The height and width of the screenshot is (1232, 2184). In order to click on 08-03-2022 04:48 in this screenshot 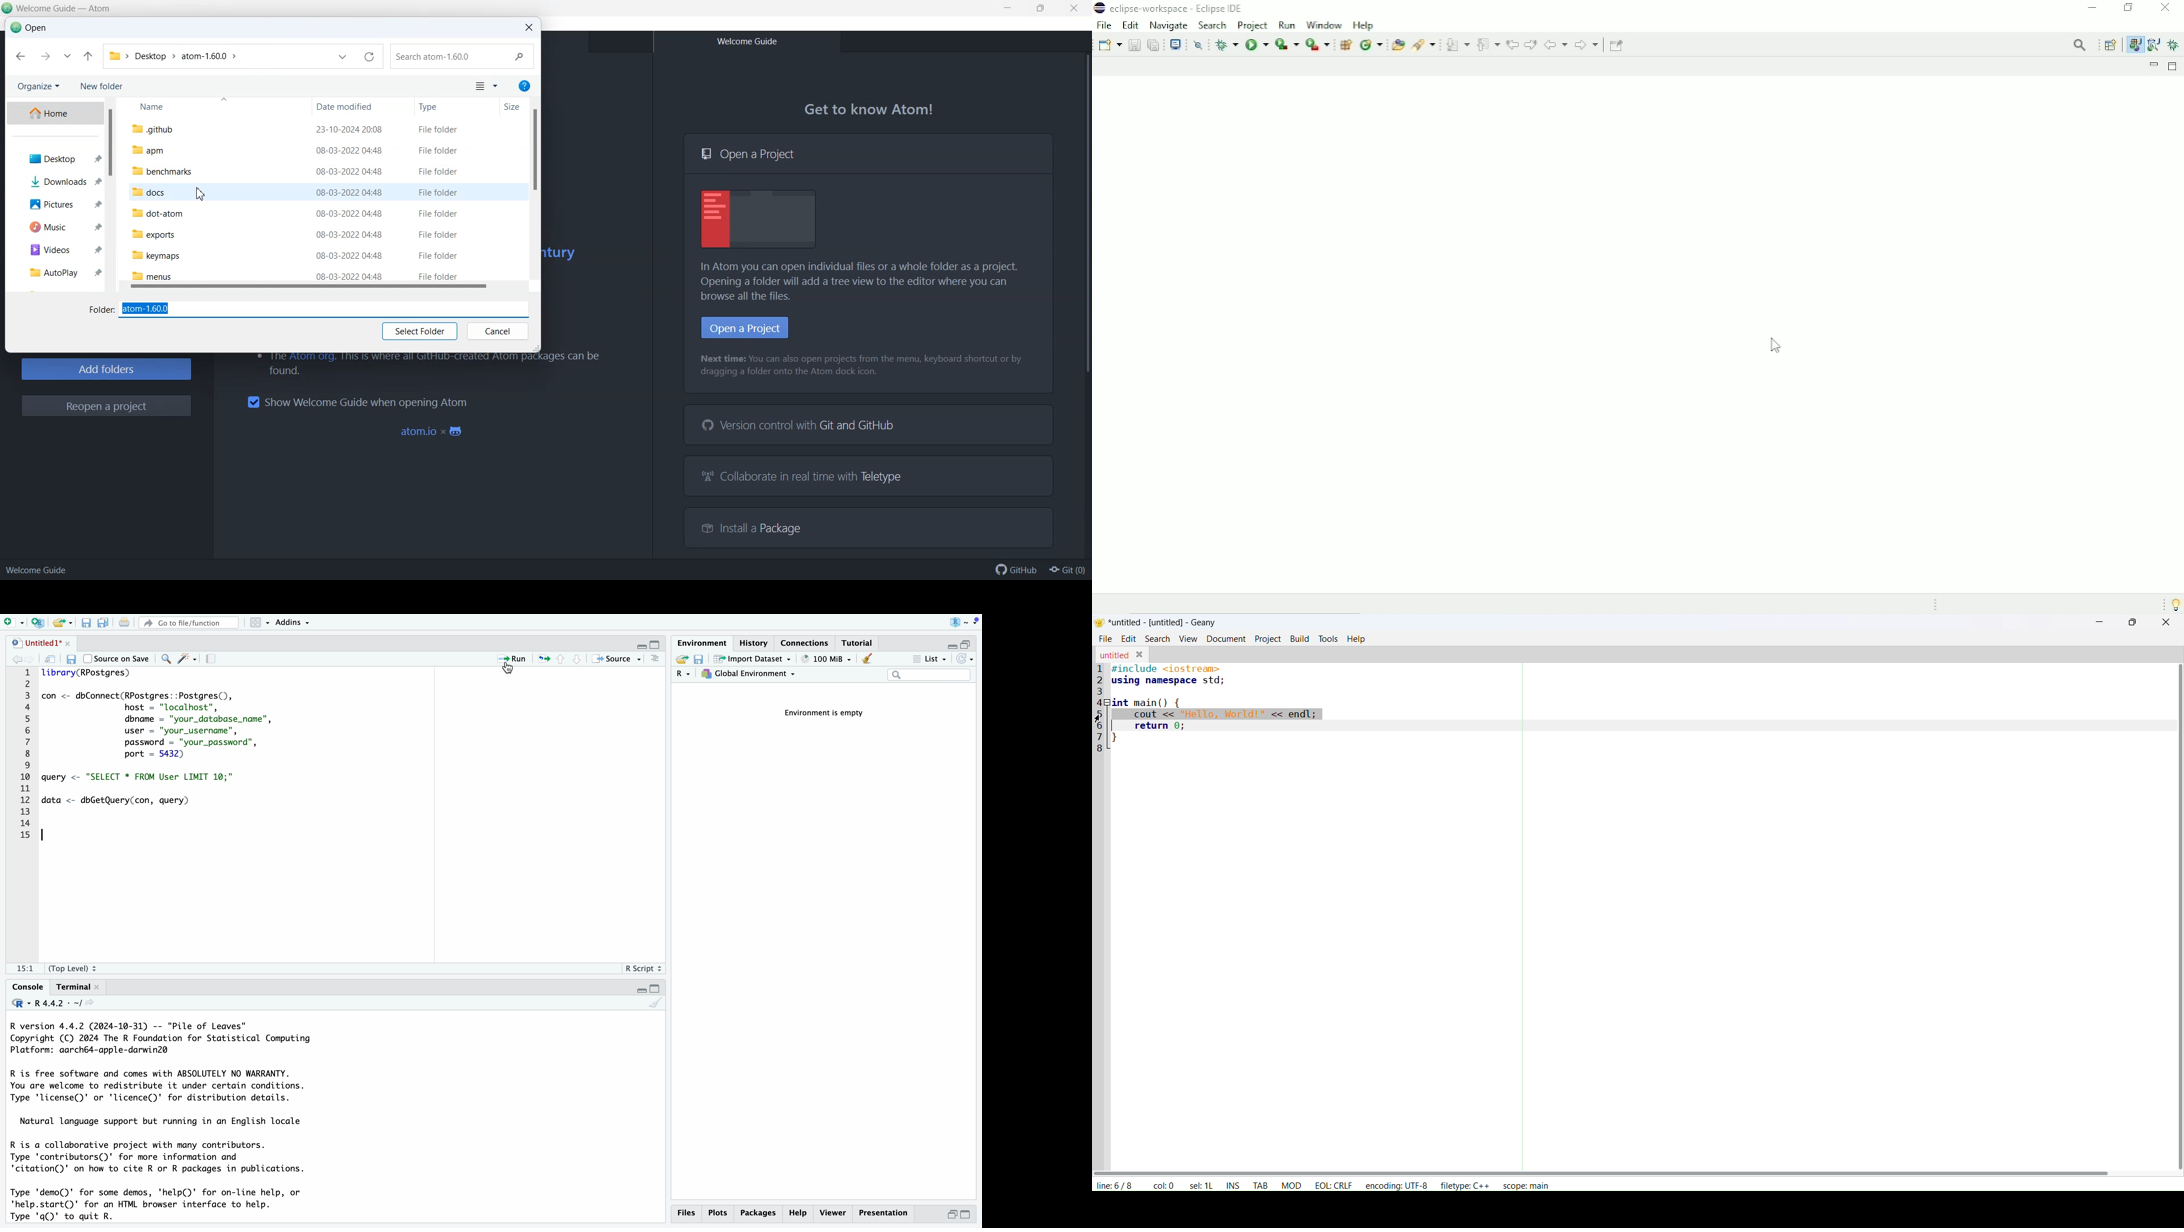, I will do `click(350, 256)`.